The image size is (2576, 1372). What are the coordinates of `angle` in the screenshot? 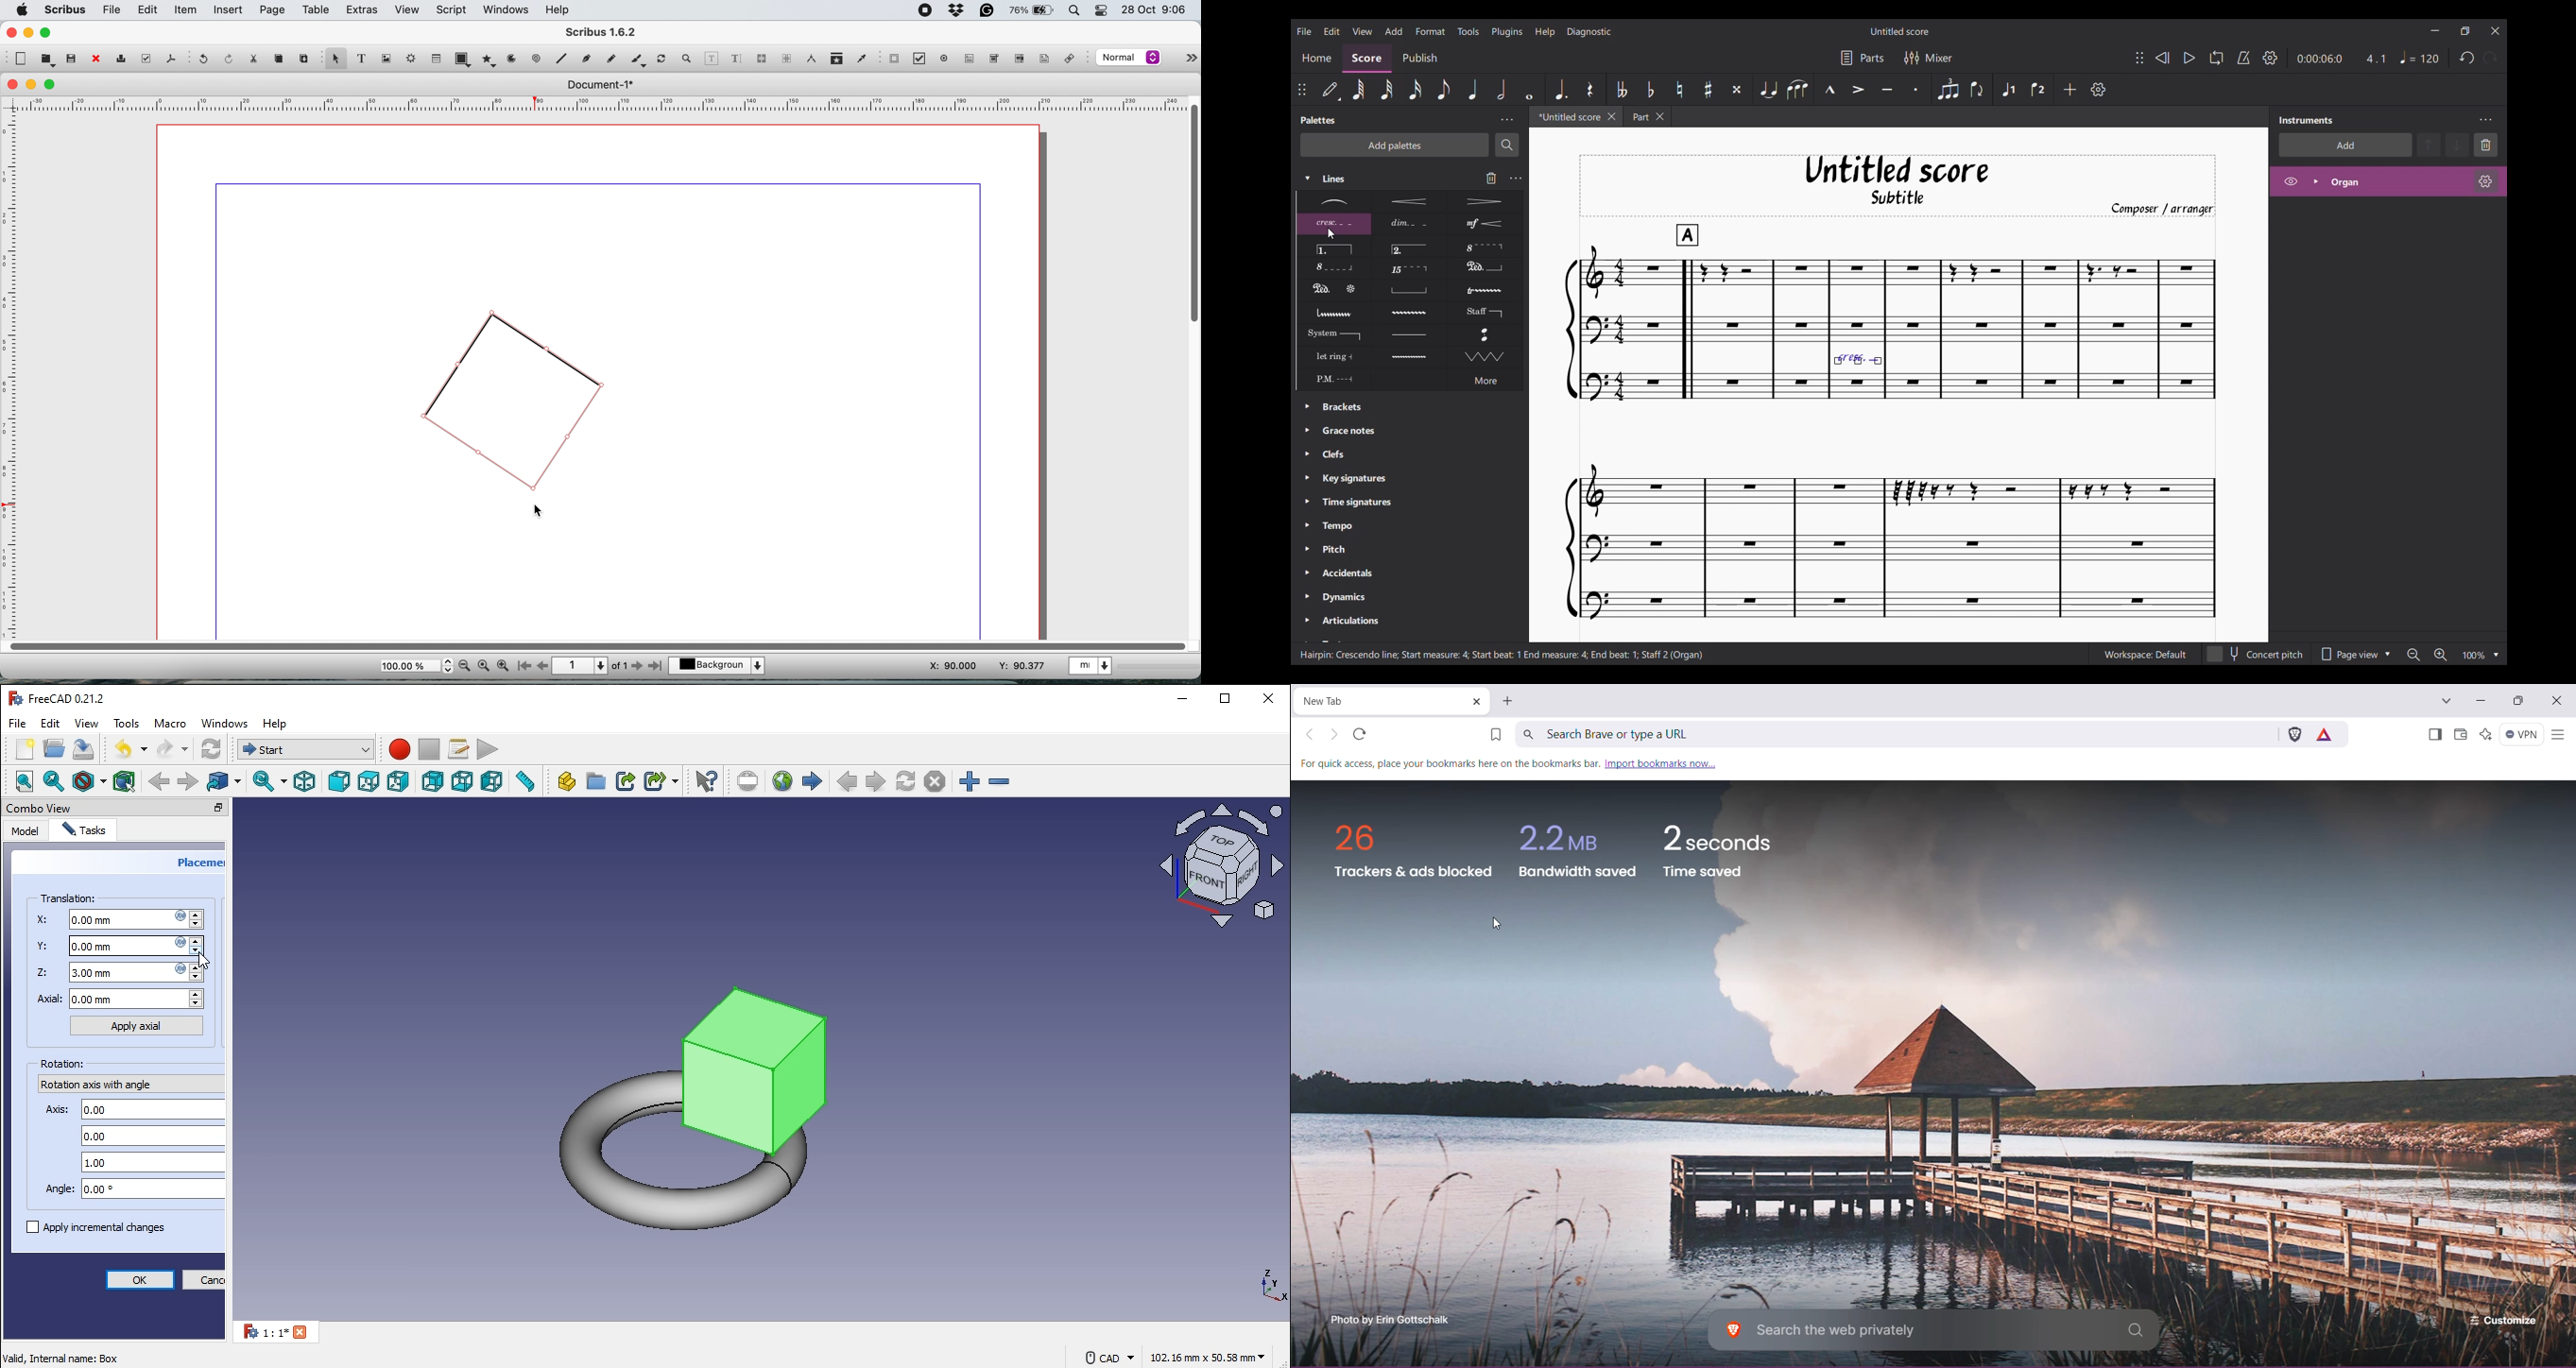 It's located at (129, 1189).